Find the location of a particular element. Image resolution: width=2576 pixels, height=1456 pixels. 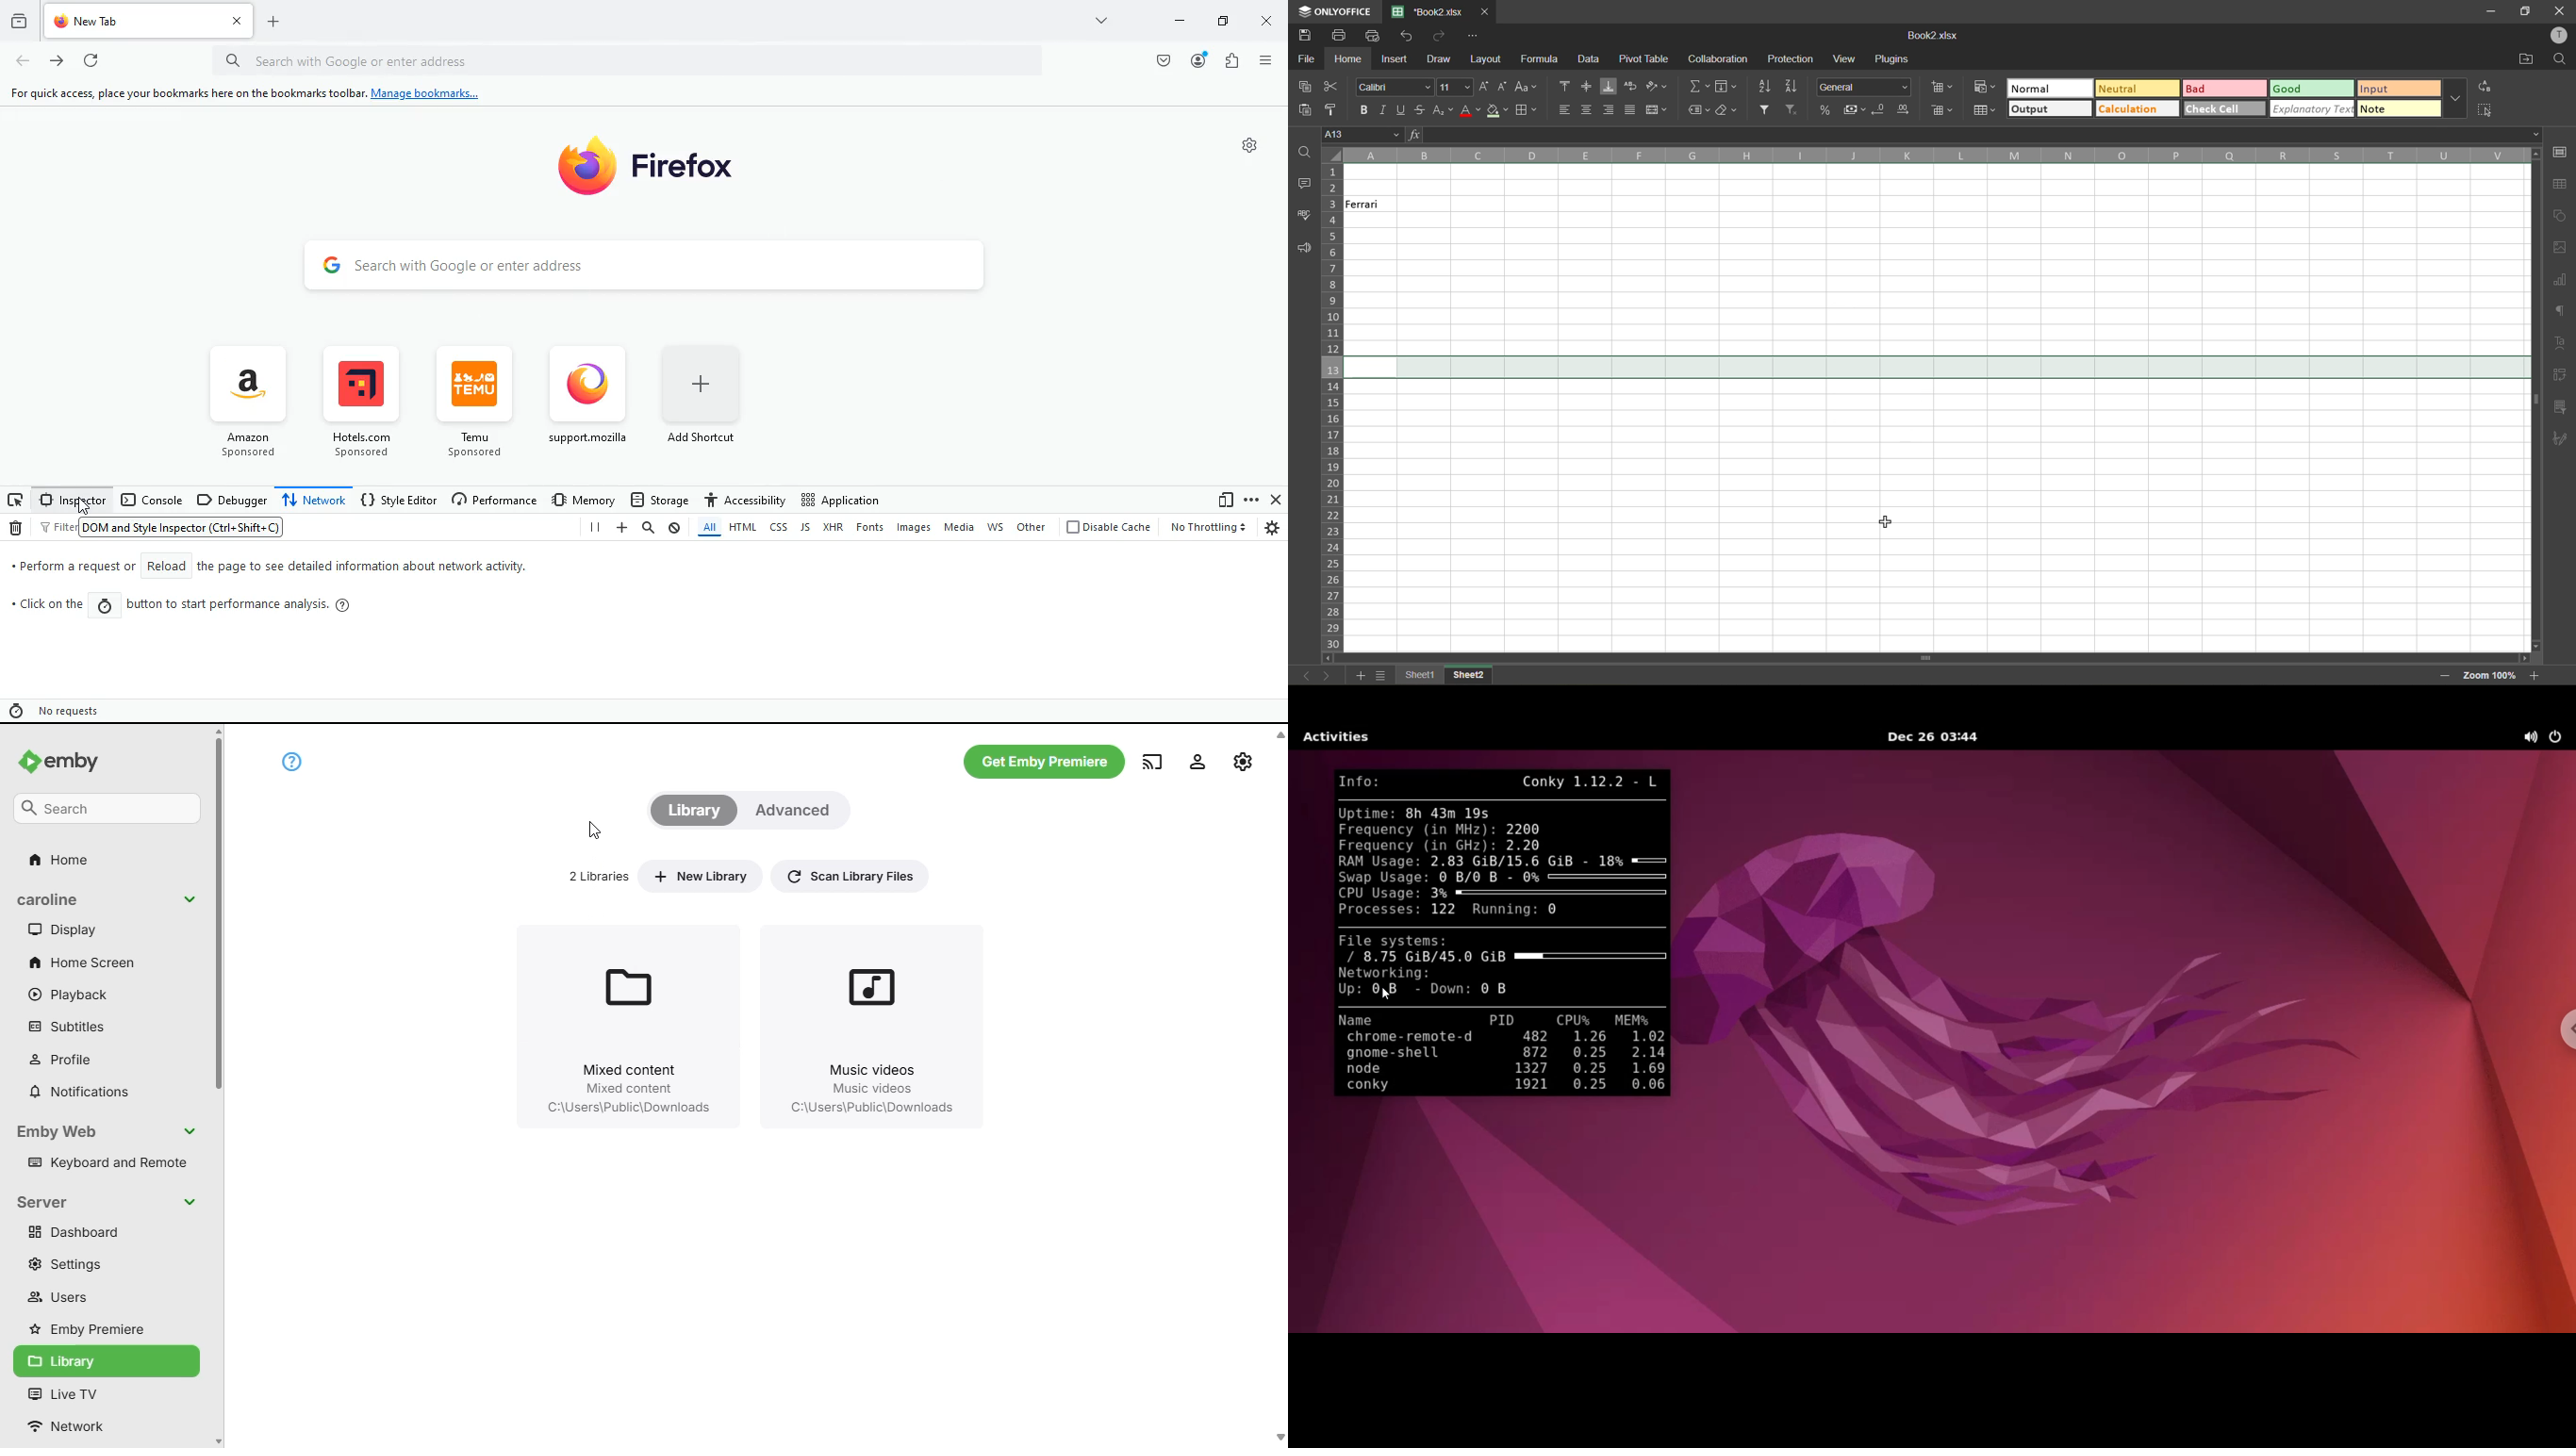

watch is located at coordinates (106, 607).